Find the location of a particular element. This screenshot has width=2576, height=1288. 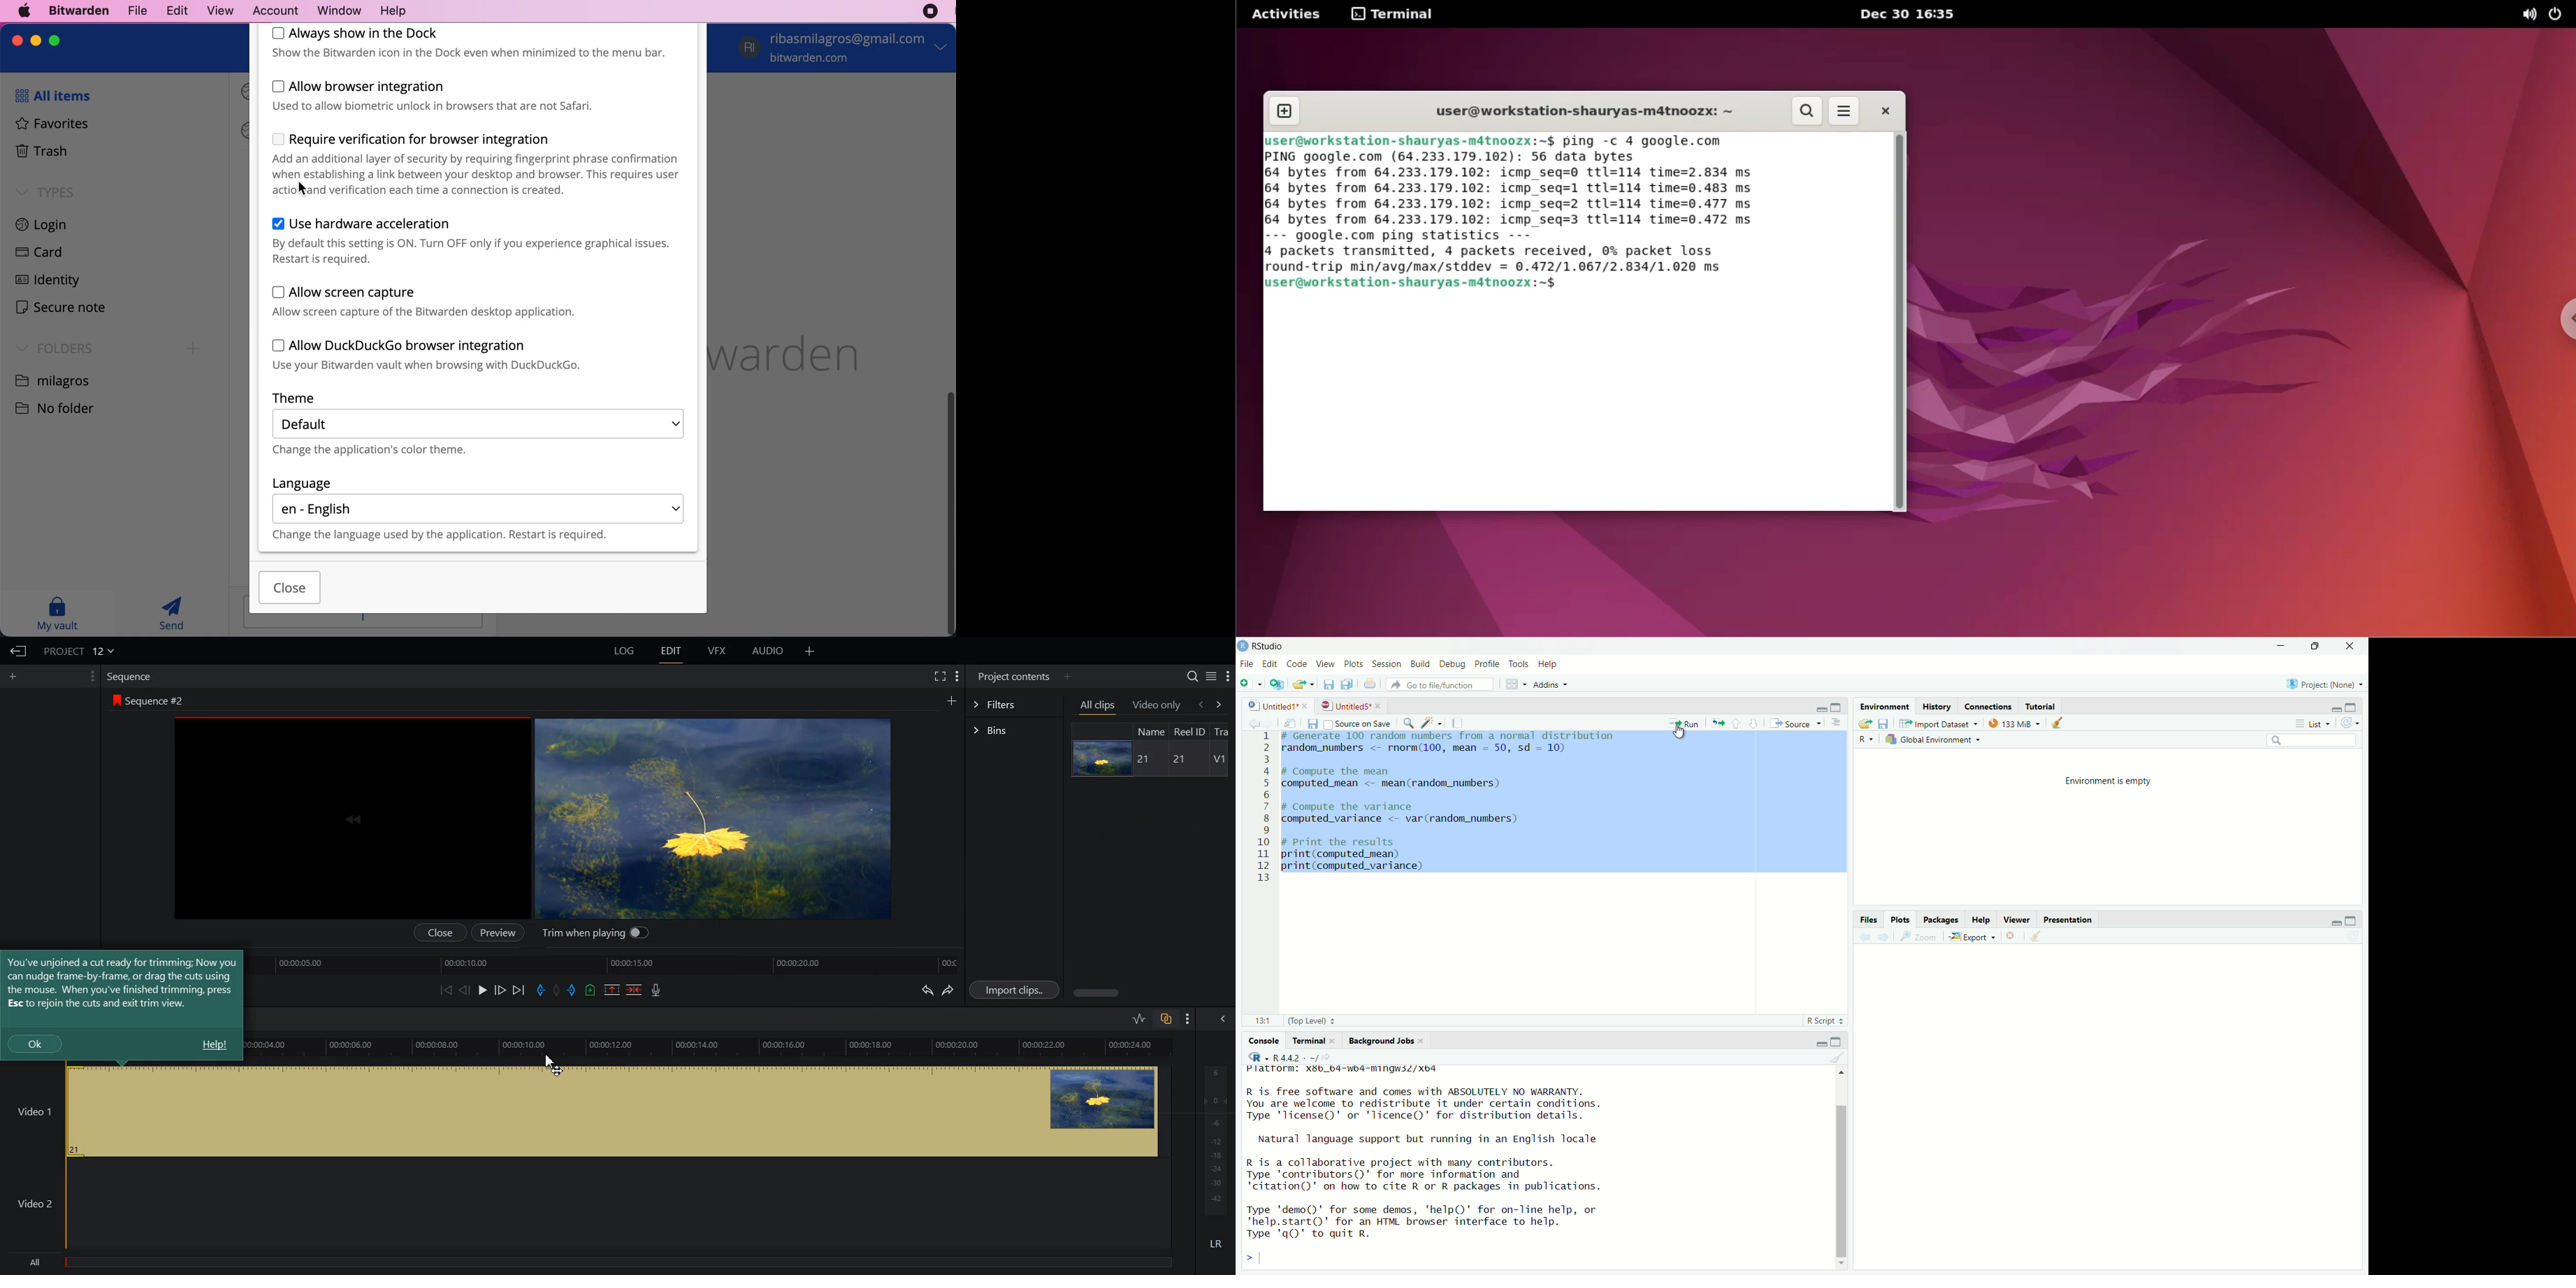

EDIT is located at coordinates (670, 651).